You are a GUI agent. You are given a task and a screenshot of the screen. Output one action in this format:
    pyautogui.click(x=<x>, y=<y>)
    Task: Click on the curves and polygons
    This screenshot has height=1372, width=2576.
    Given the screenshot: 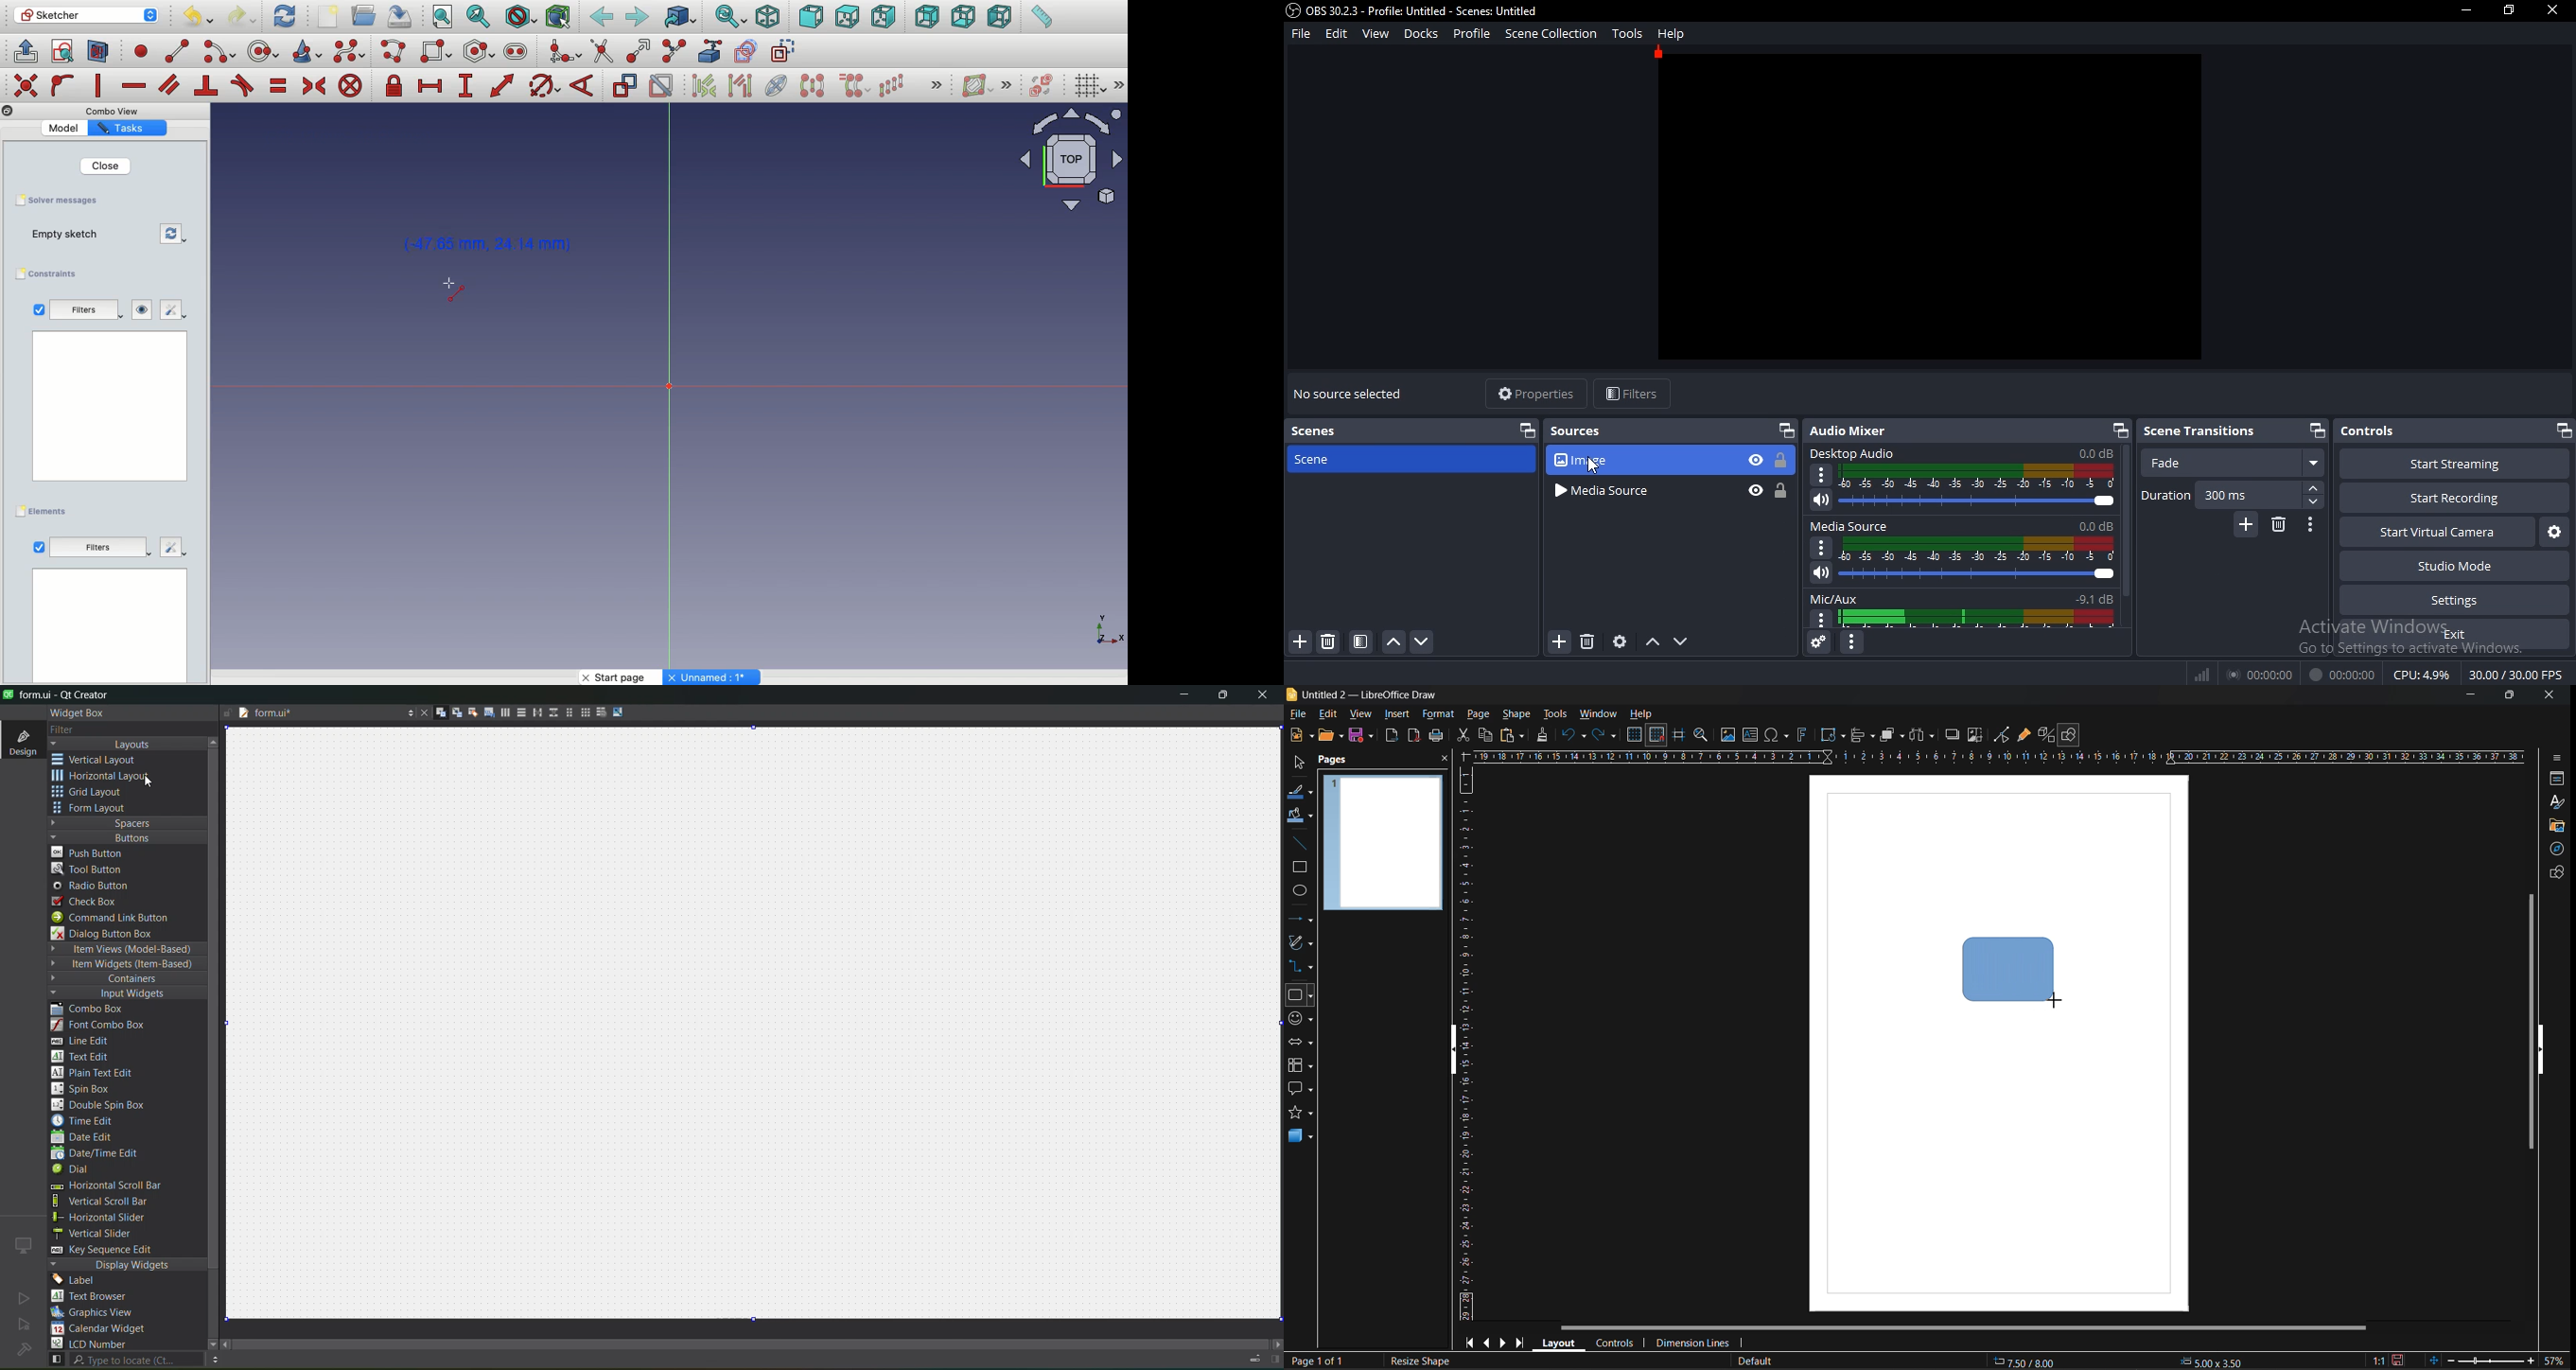 What is the action you would take?
    pyautogui.click(x=1301, y=941)
    